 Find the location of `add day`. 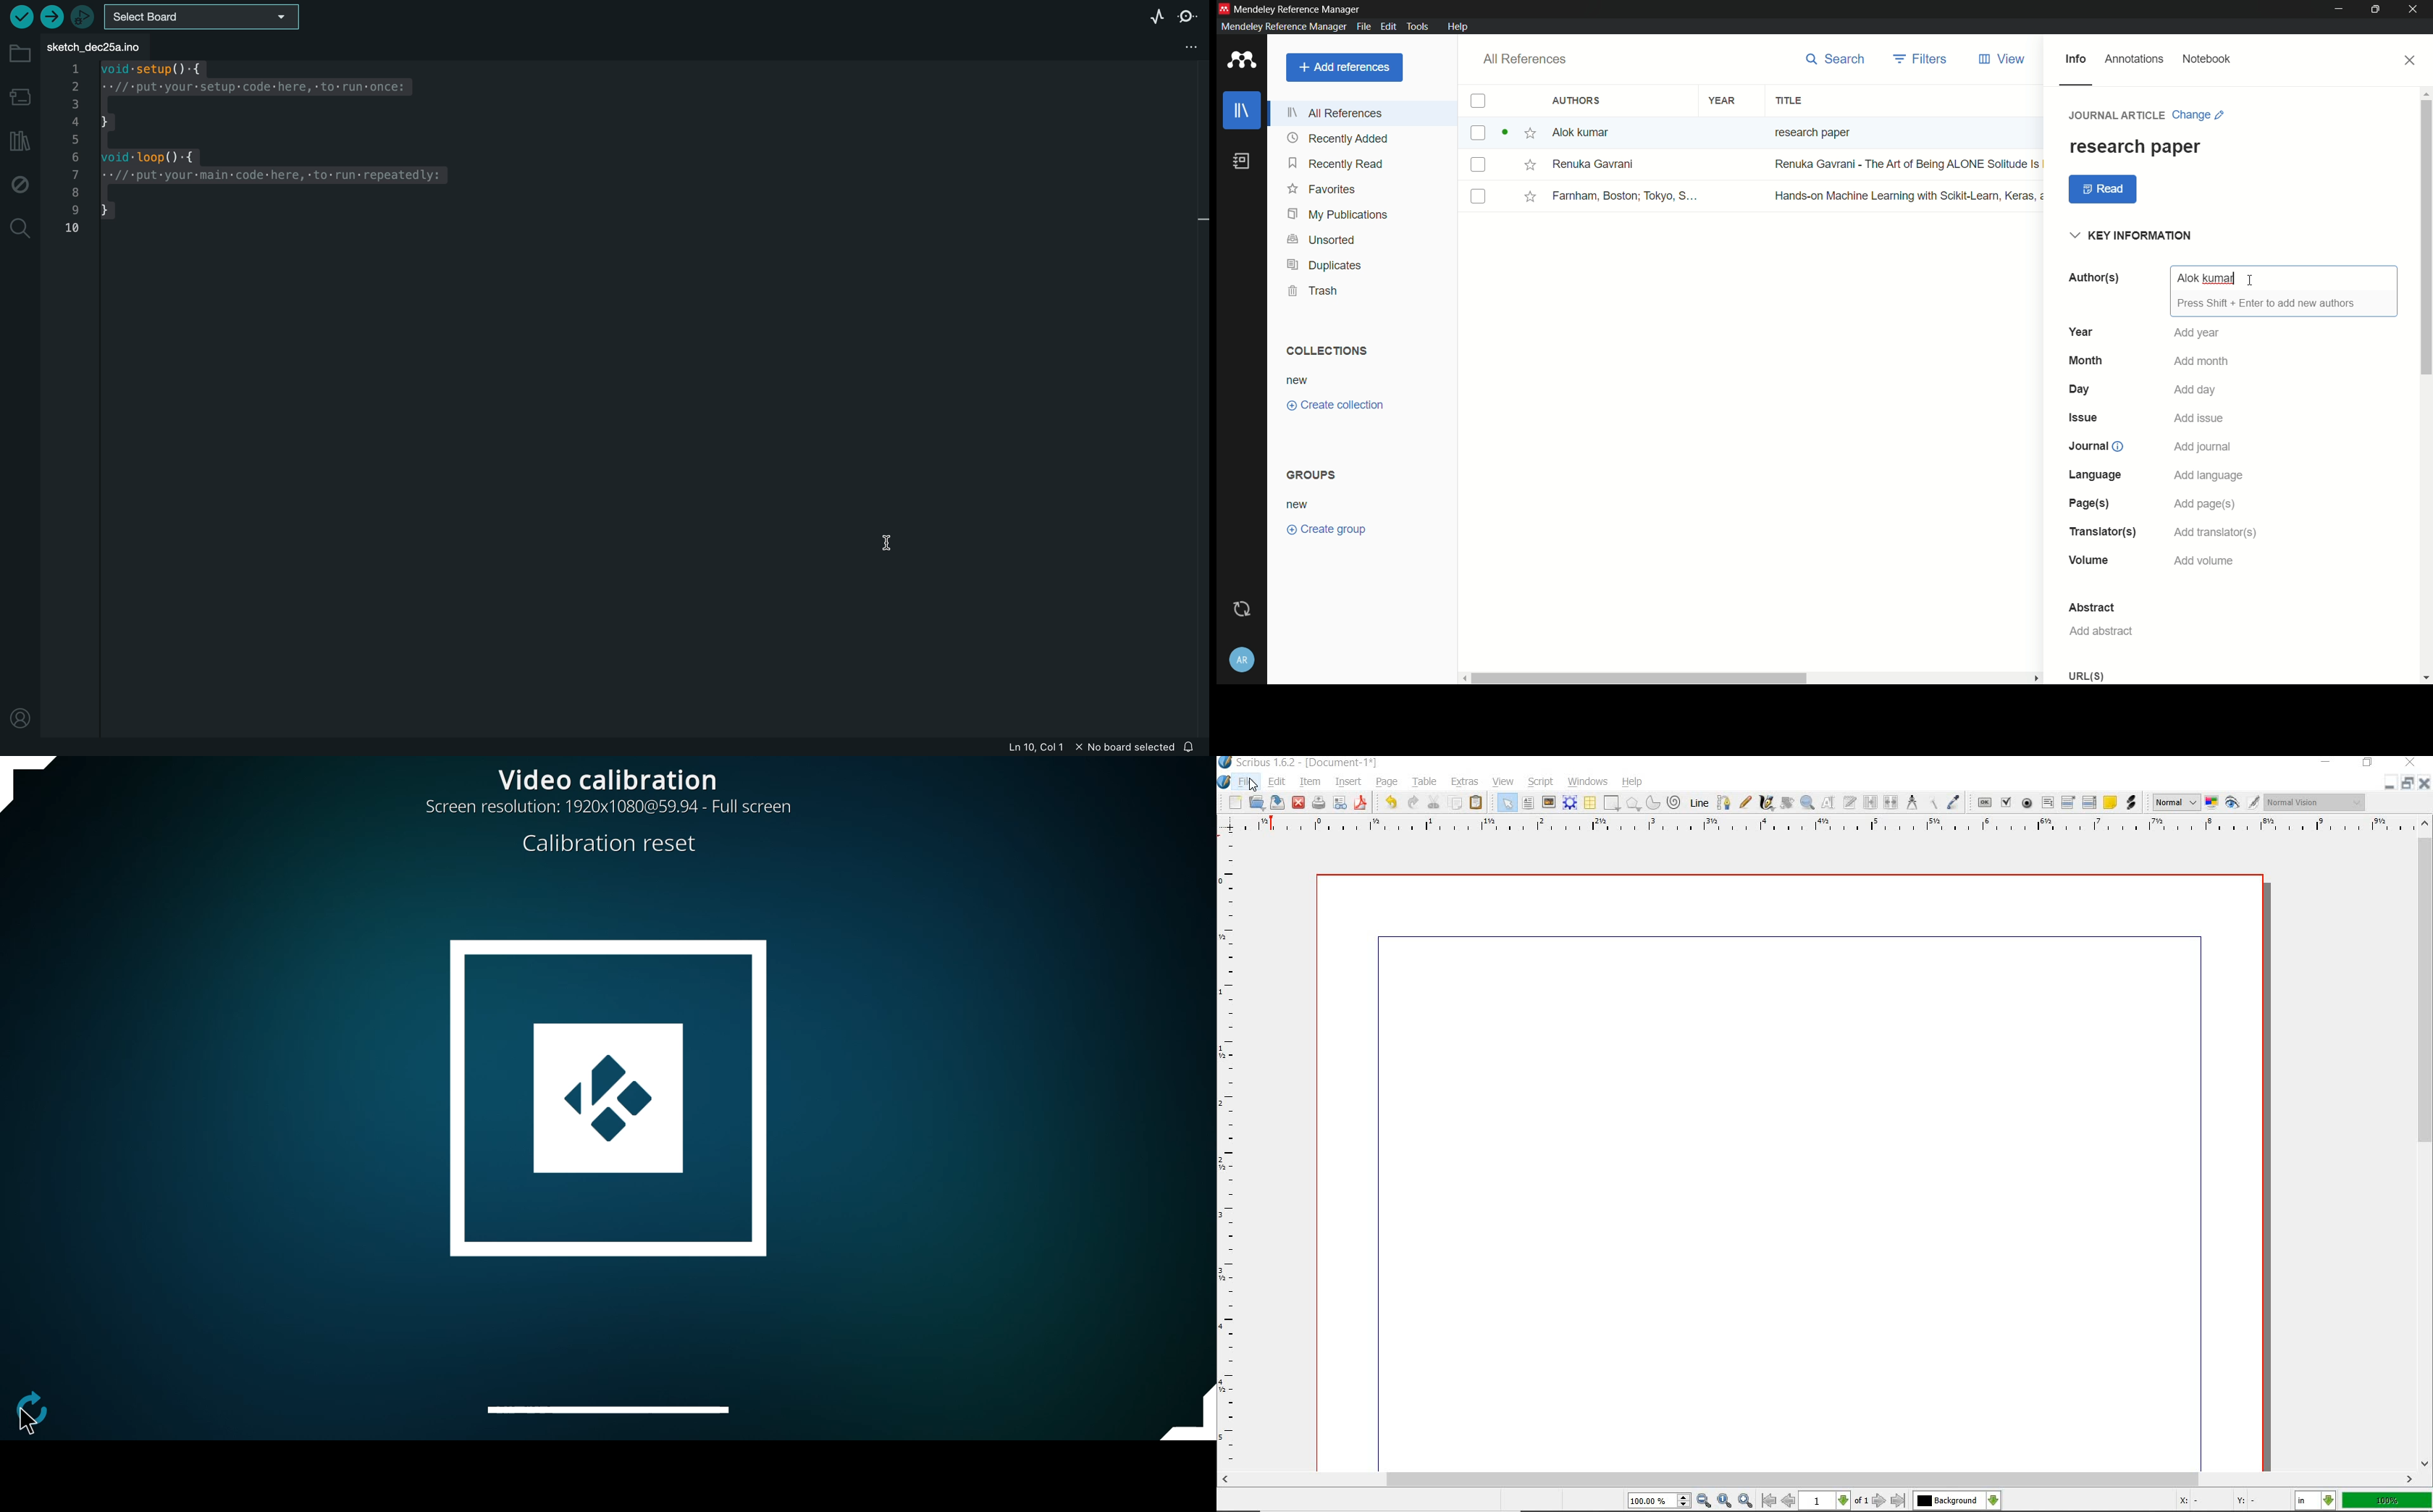

add day is located at coordinates (2196, 389).